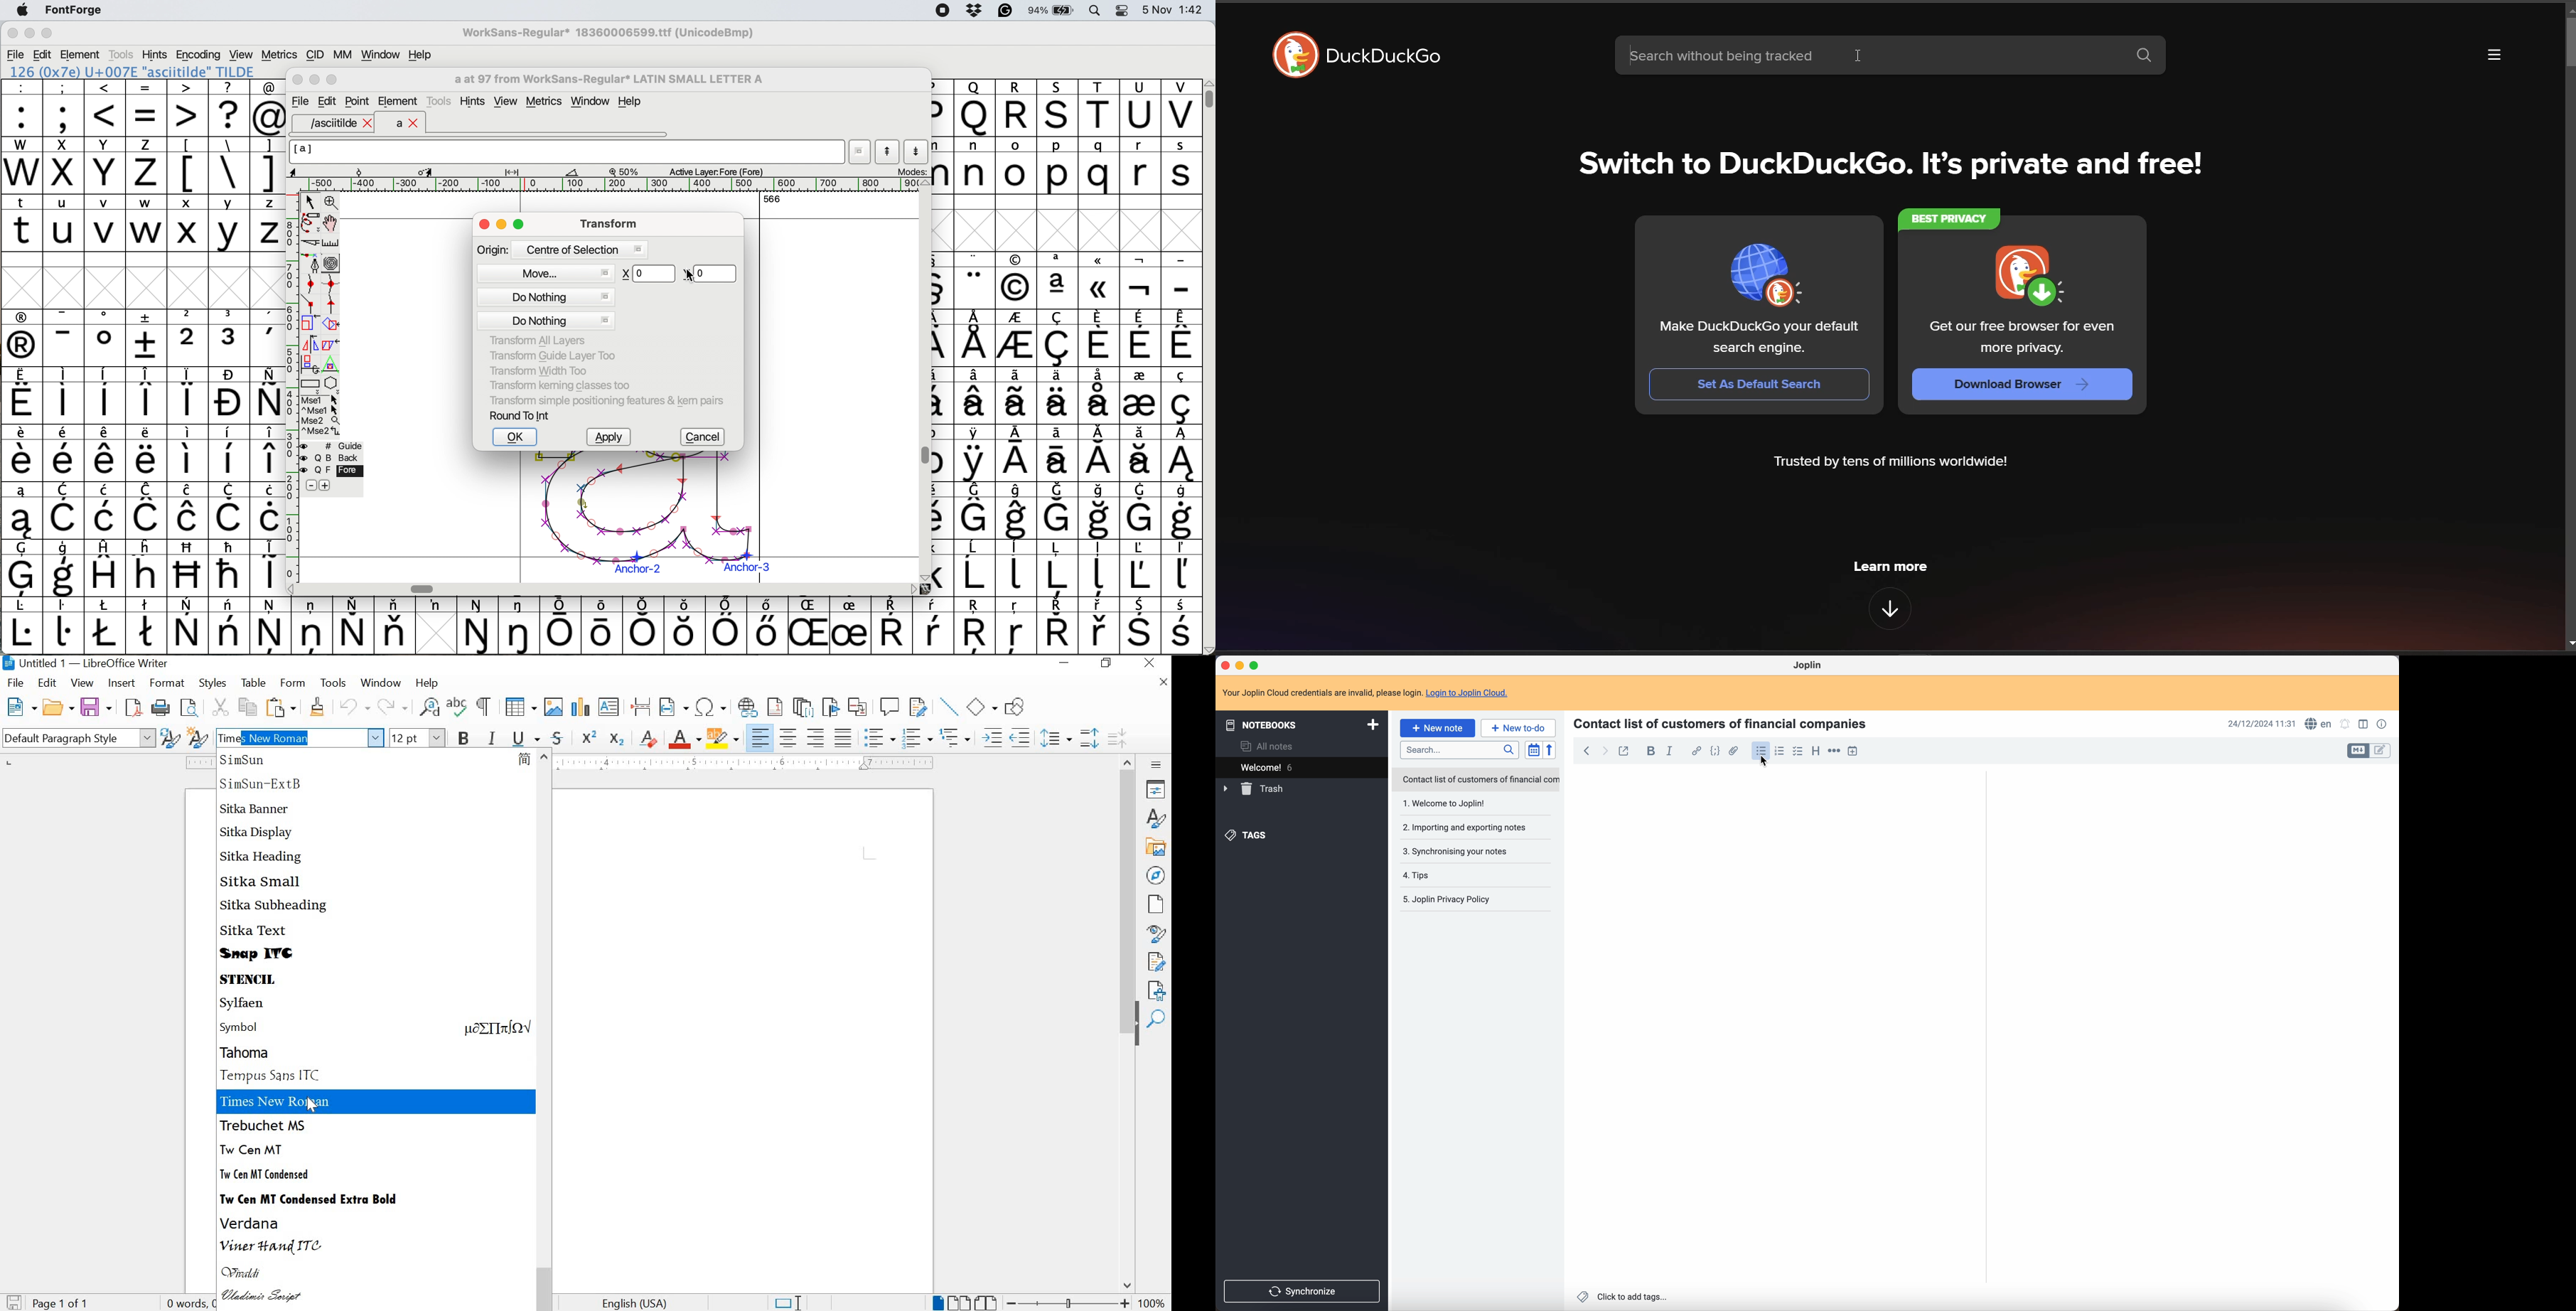 Image resolution: width=2576 pixels, height=1316 pixels. Describe the element at coordinates (262, 737) in the screenshot. I see `Times New Roman` at that location.